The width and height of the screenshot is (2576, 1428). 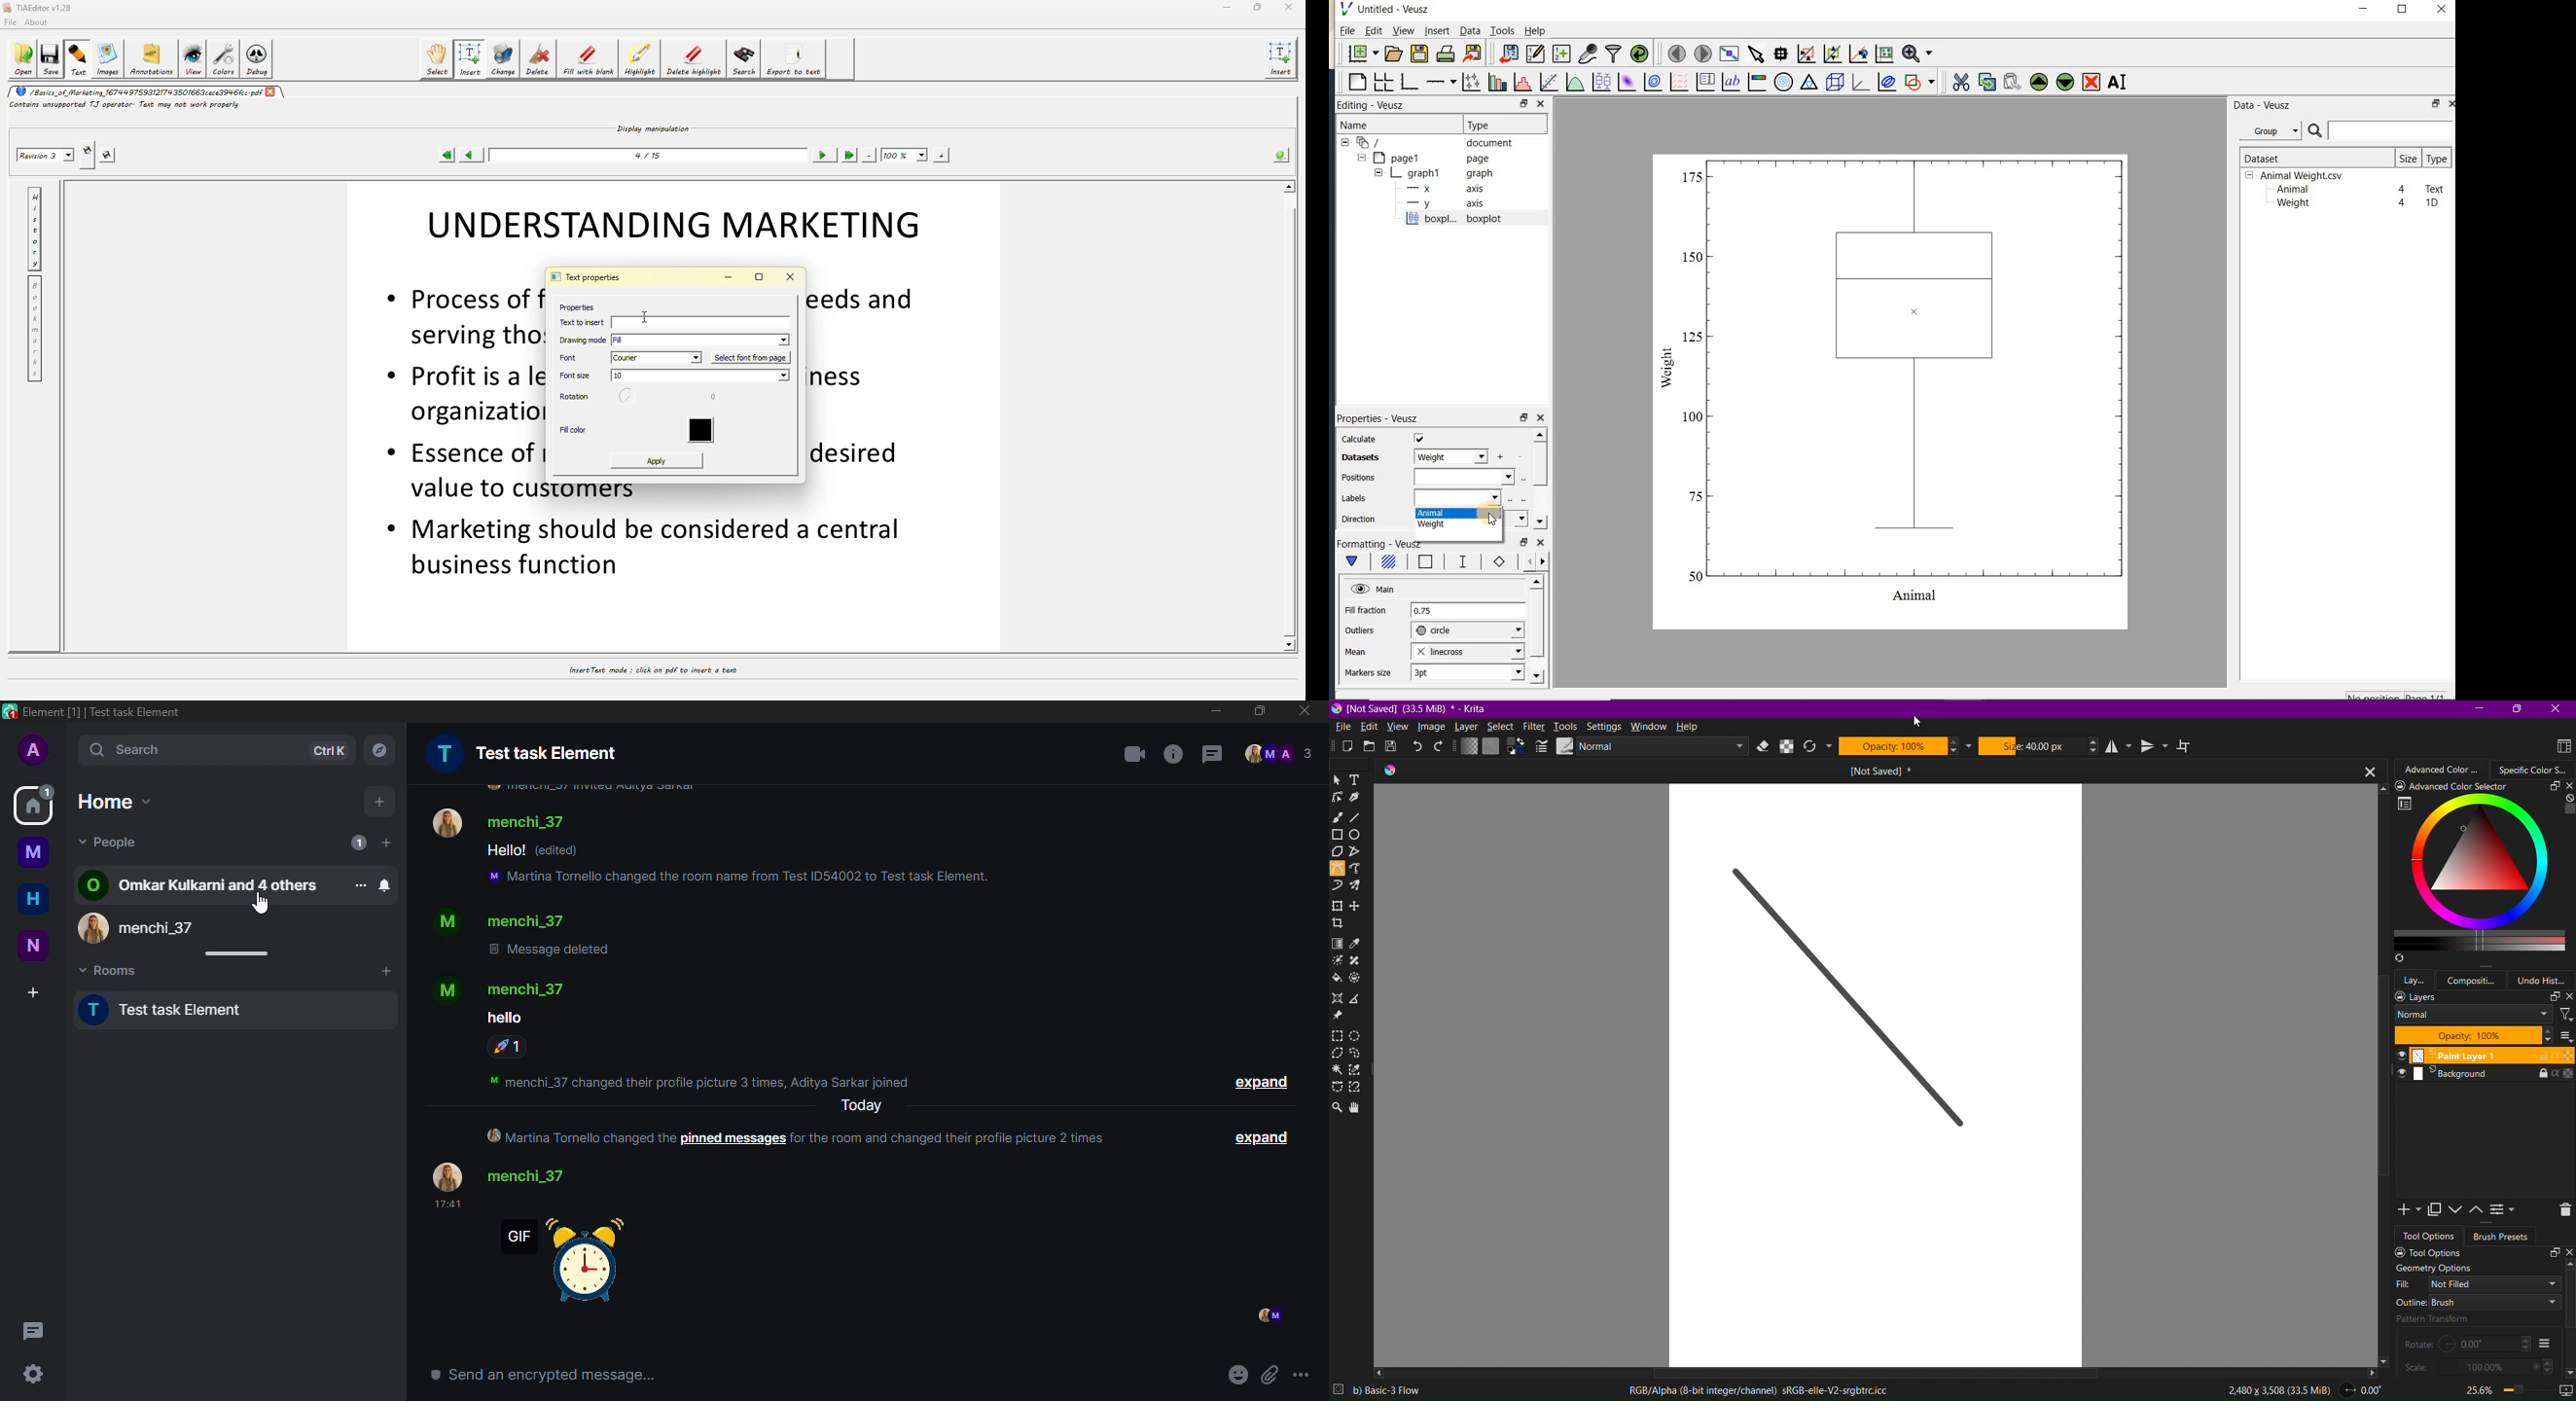 What do you see at coordinates (1917, 54) in the screenshot?
I see `zoom function menus` at bounding box center [1917, 54].